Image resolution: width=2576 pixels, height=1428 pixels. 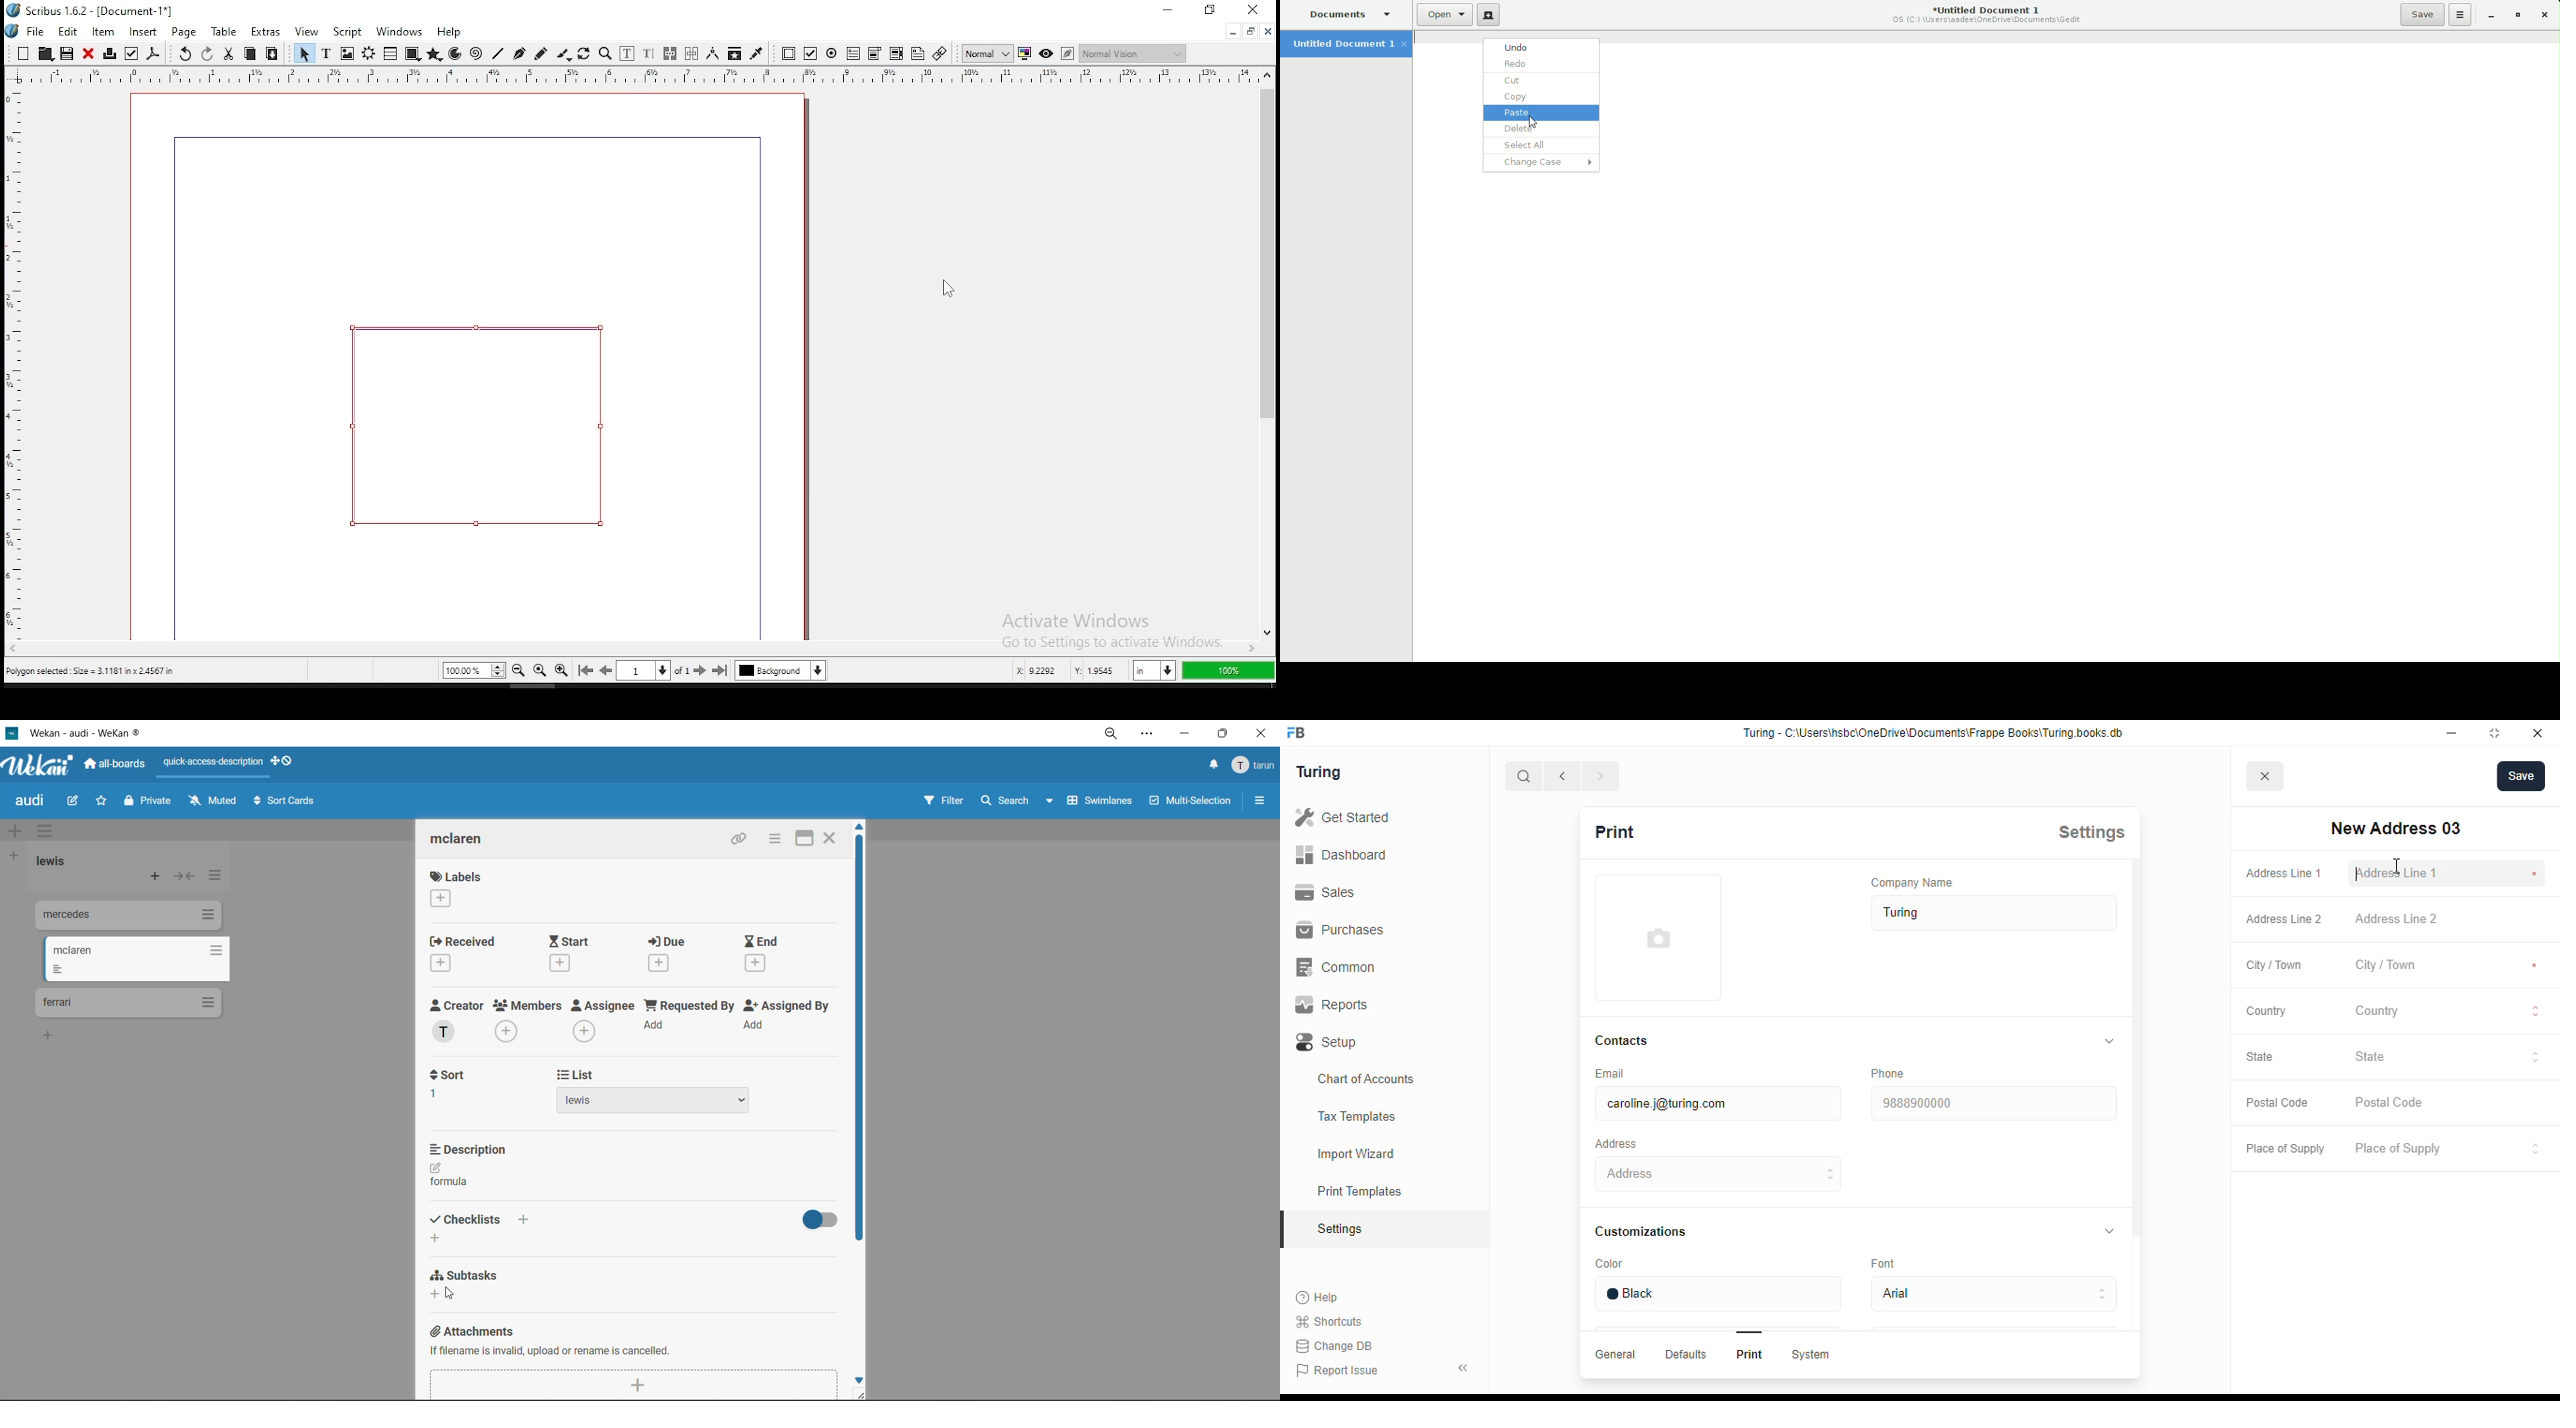 I want to click on report issue, so click(x=1337, y=1371).